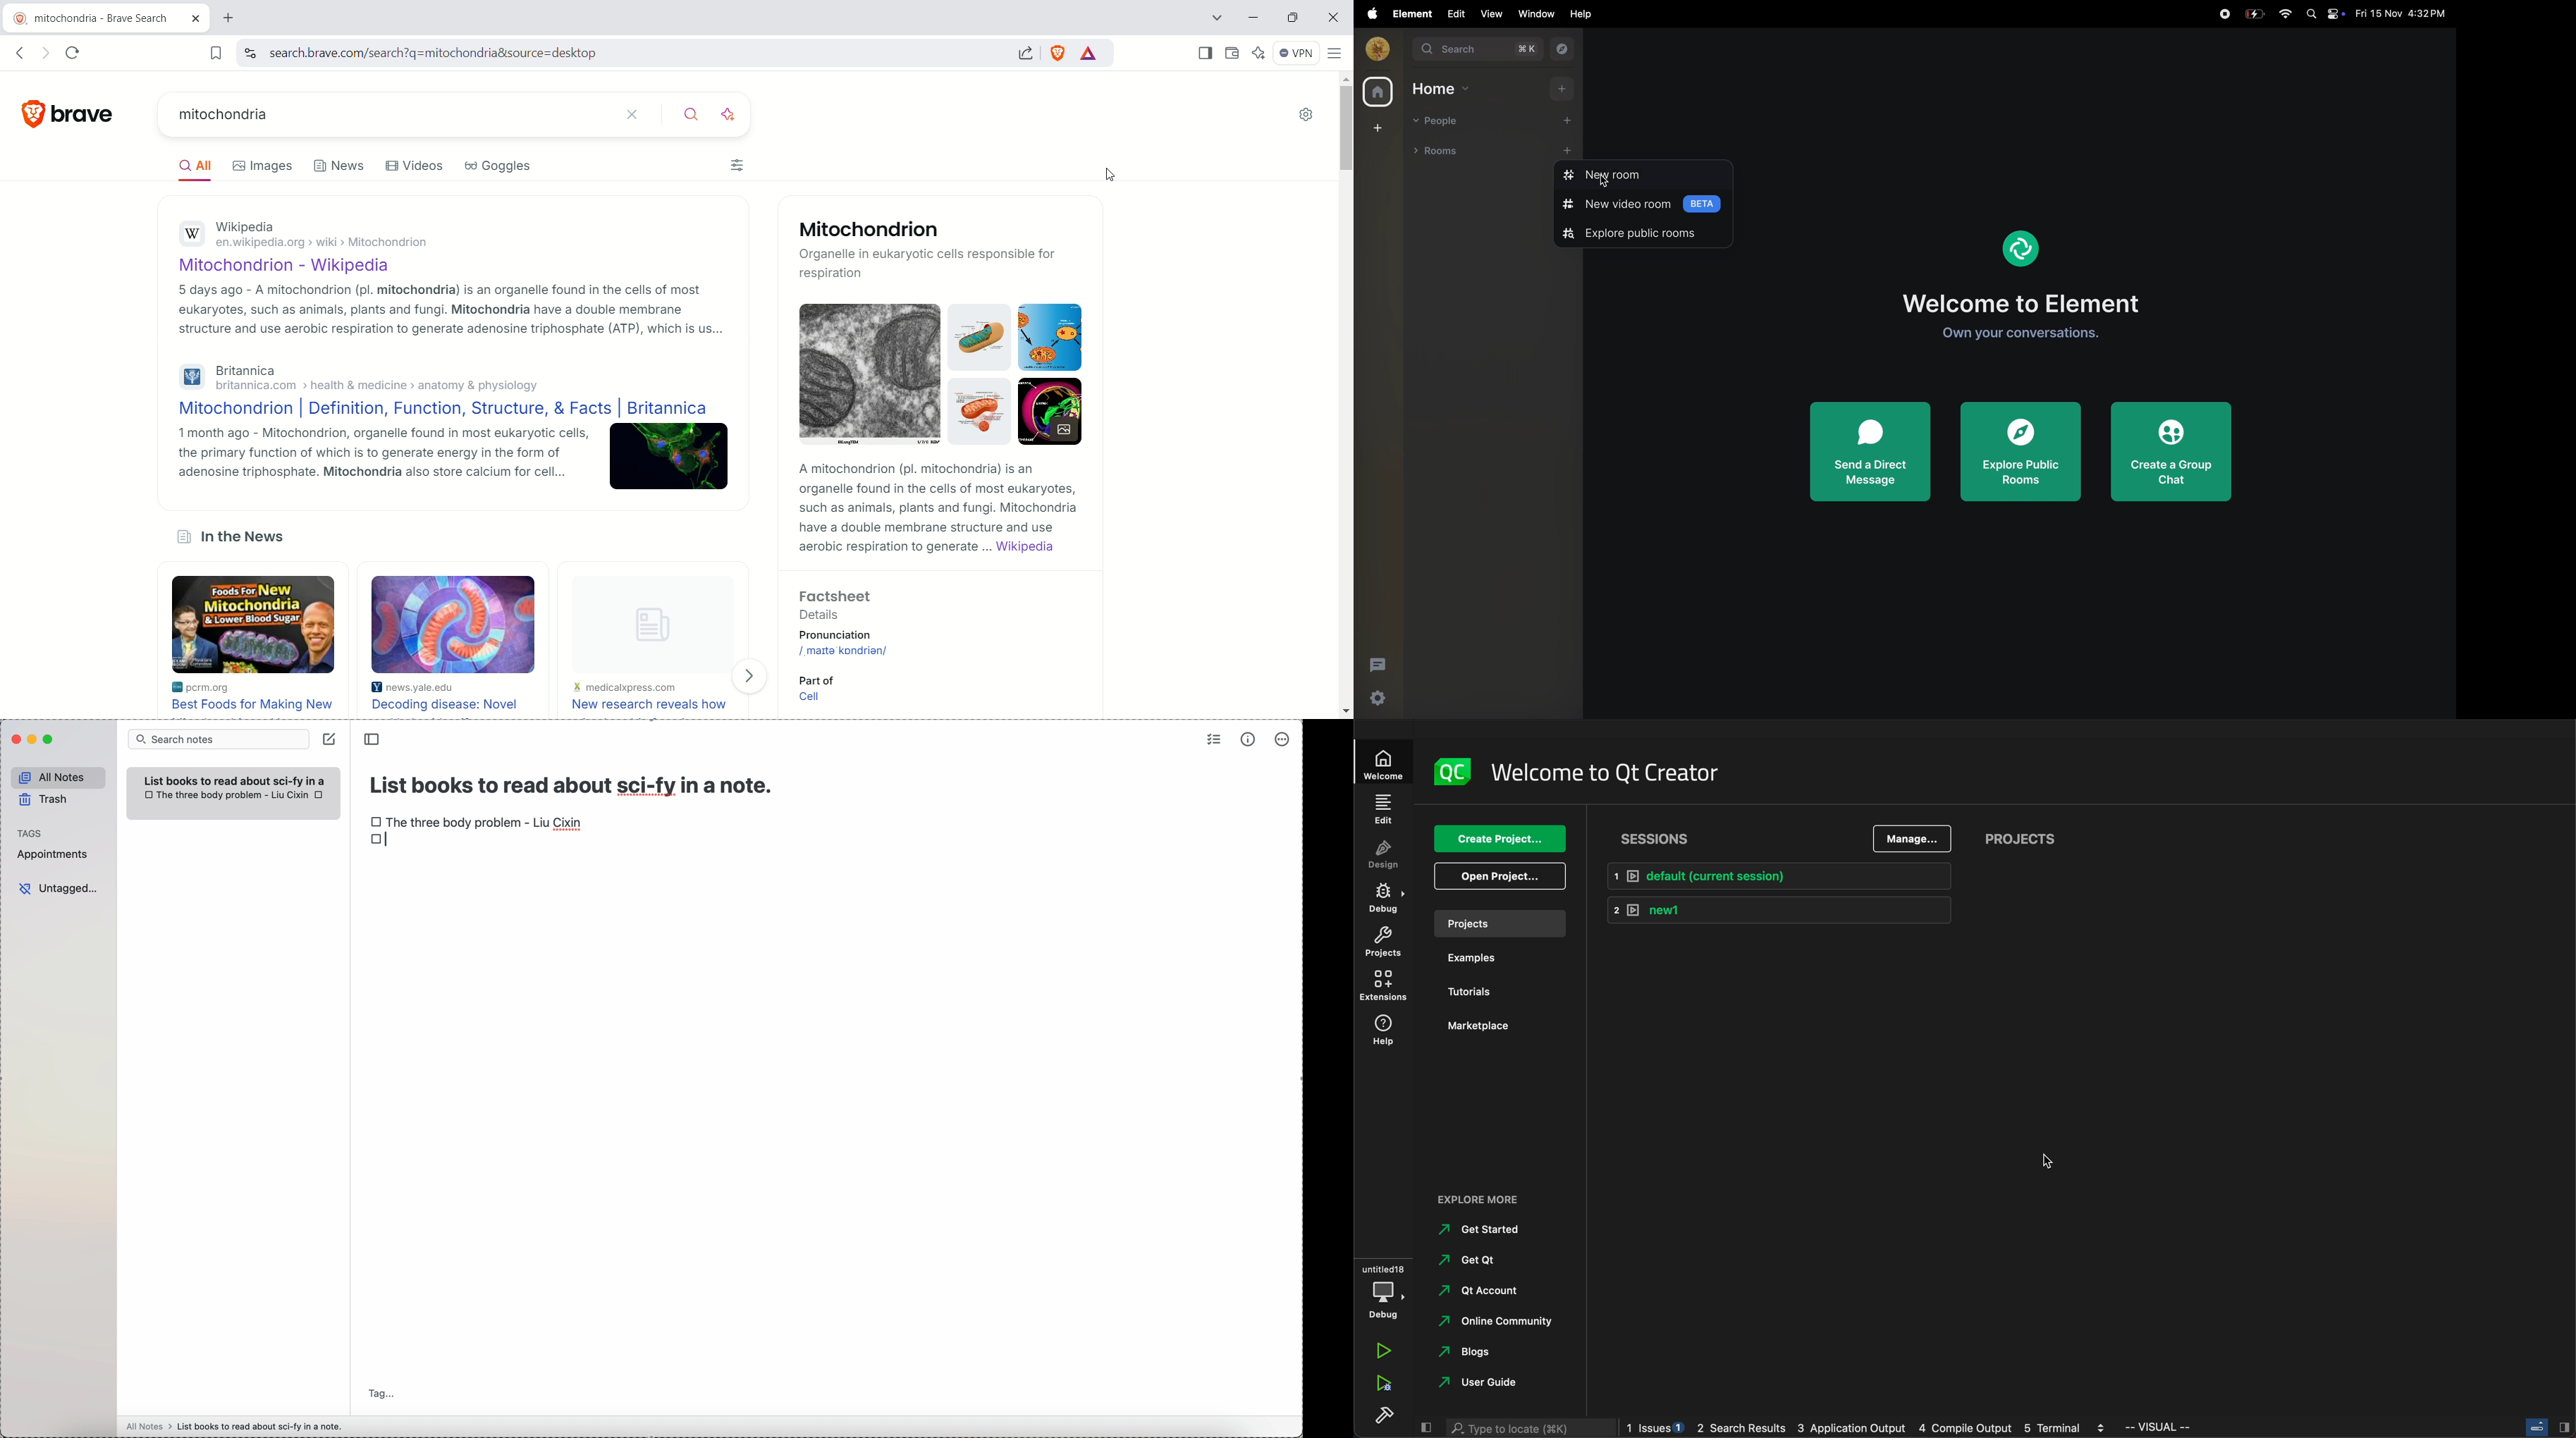 The image size is (2576, 1456). What do you see at coordinates (383, 1394) in the screenshot?
I see `tag...` at bounding box center [383, 1394].